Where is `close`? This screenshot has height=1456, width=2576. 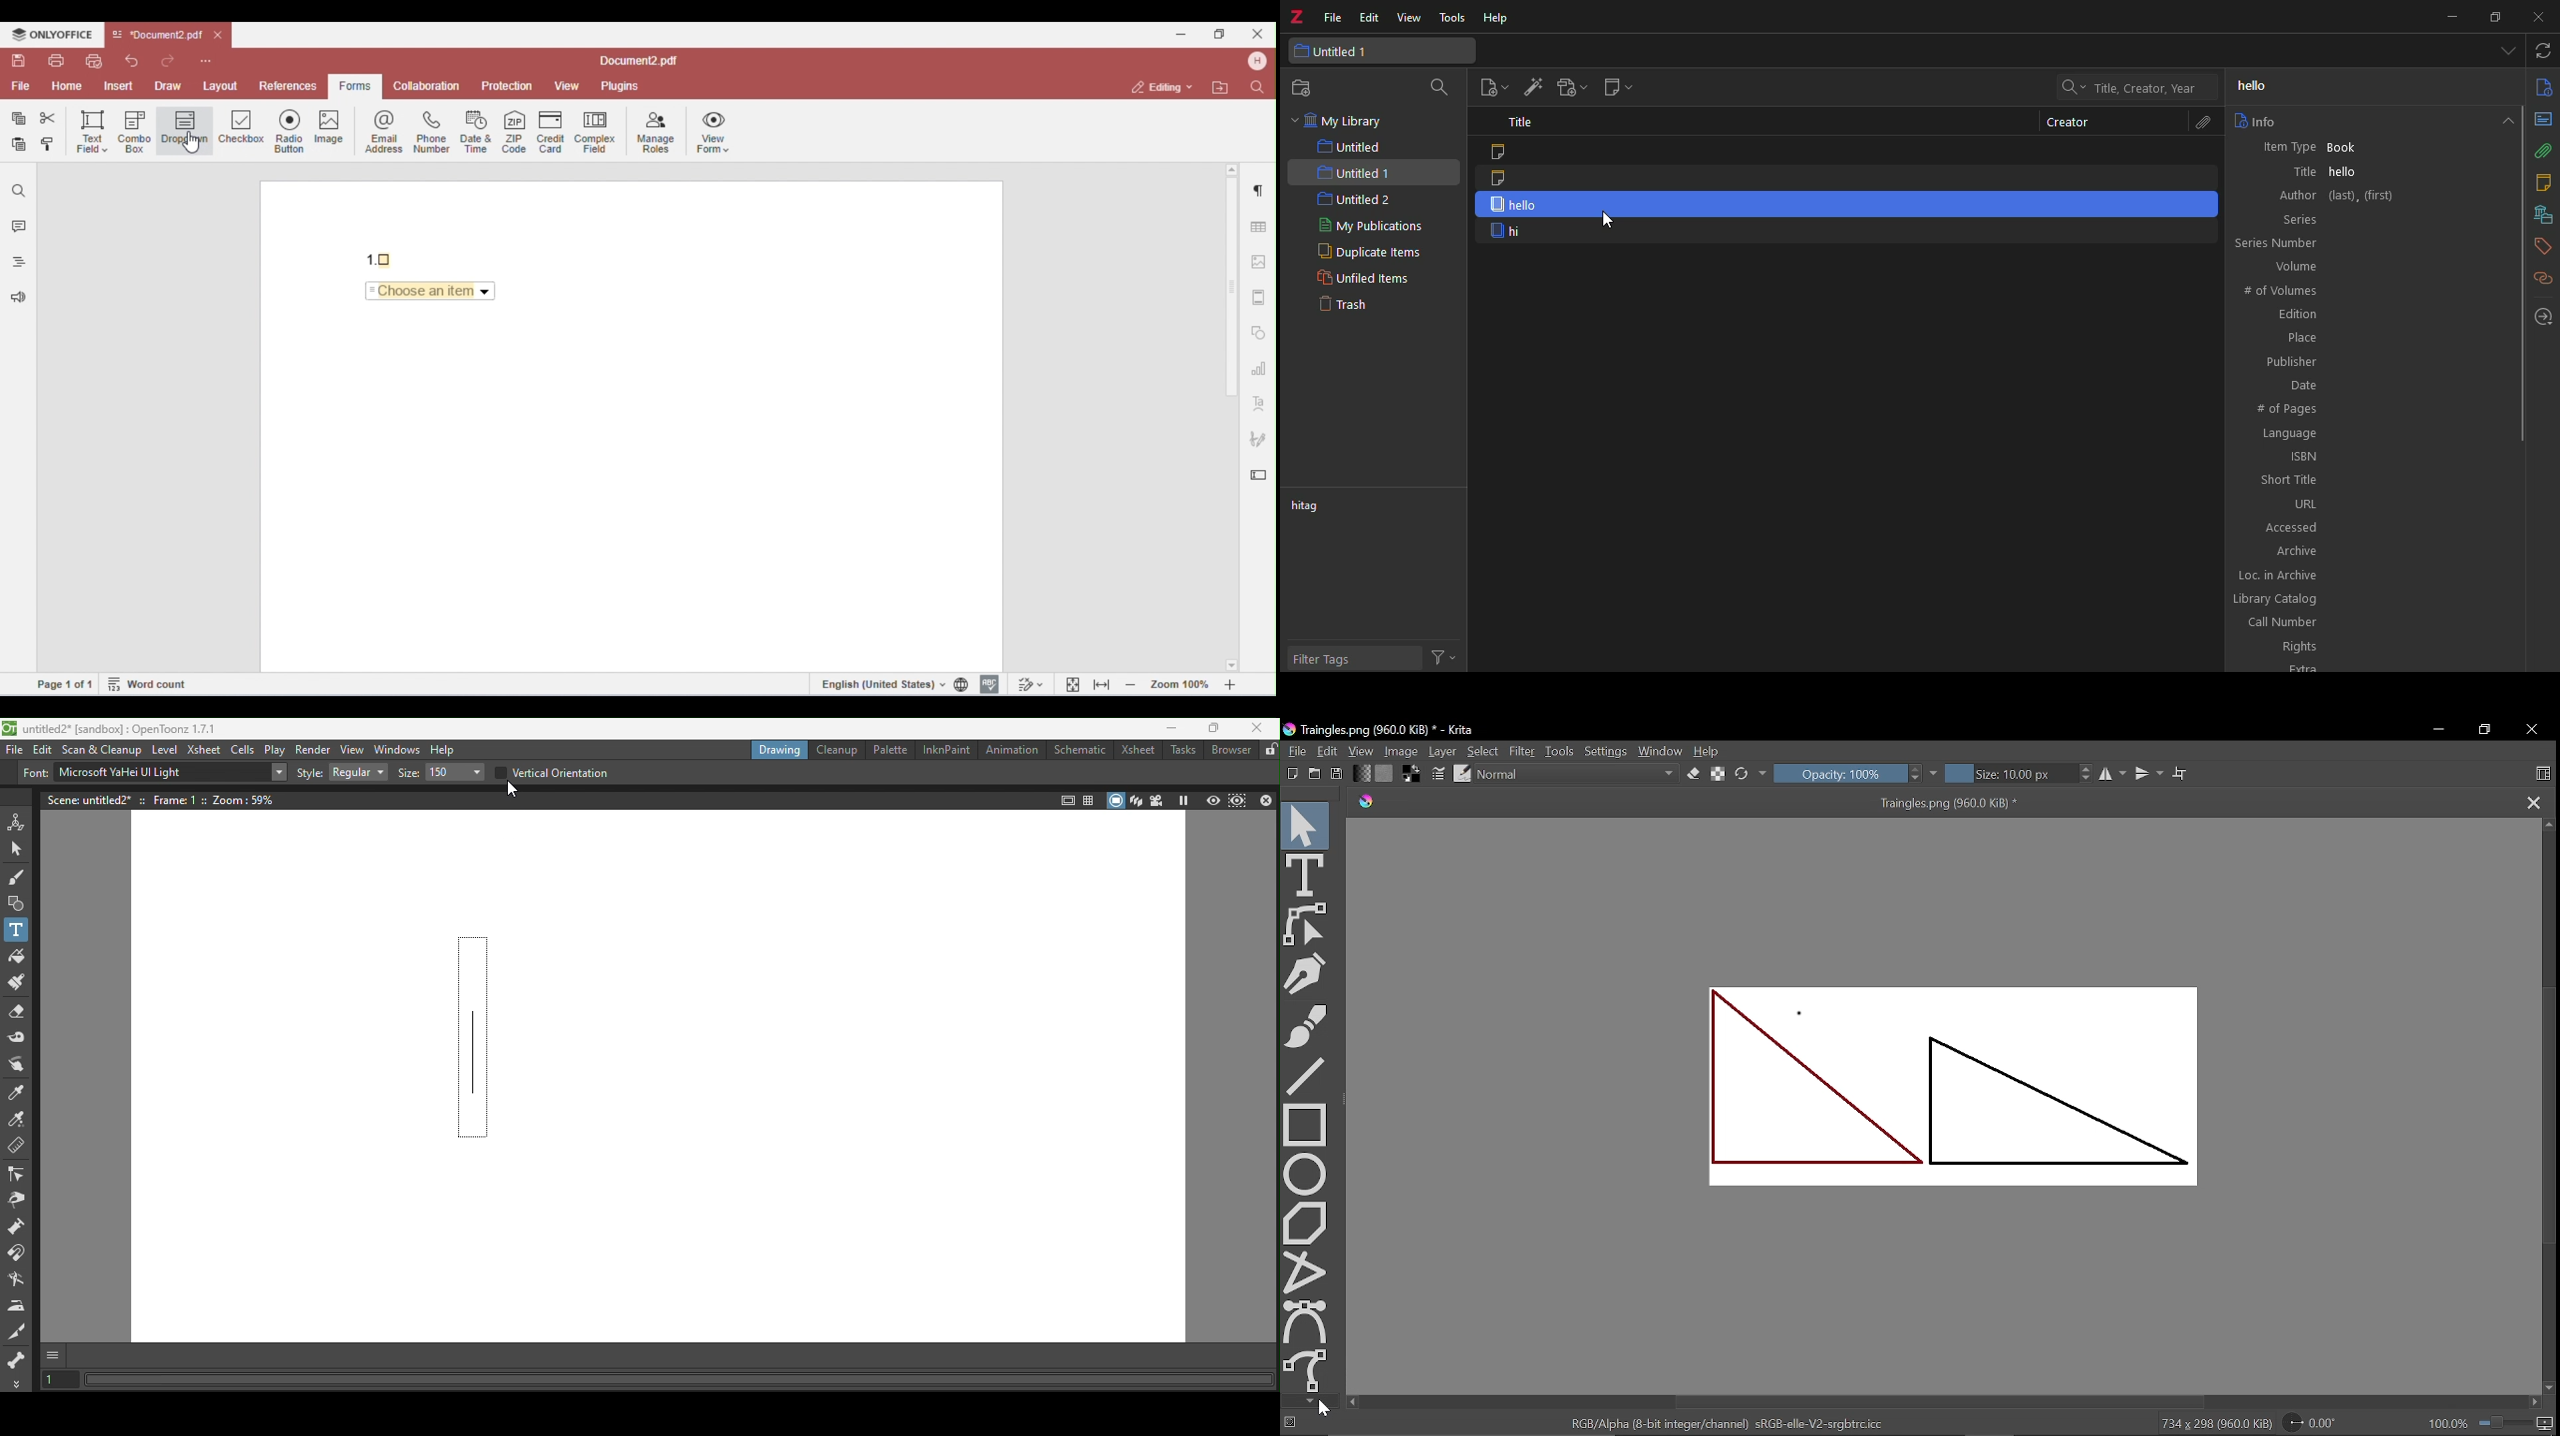
close is located at coordinates (2538, 18).